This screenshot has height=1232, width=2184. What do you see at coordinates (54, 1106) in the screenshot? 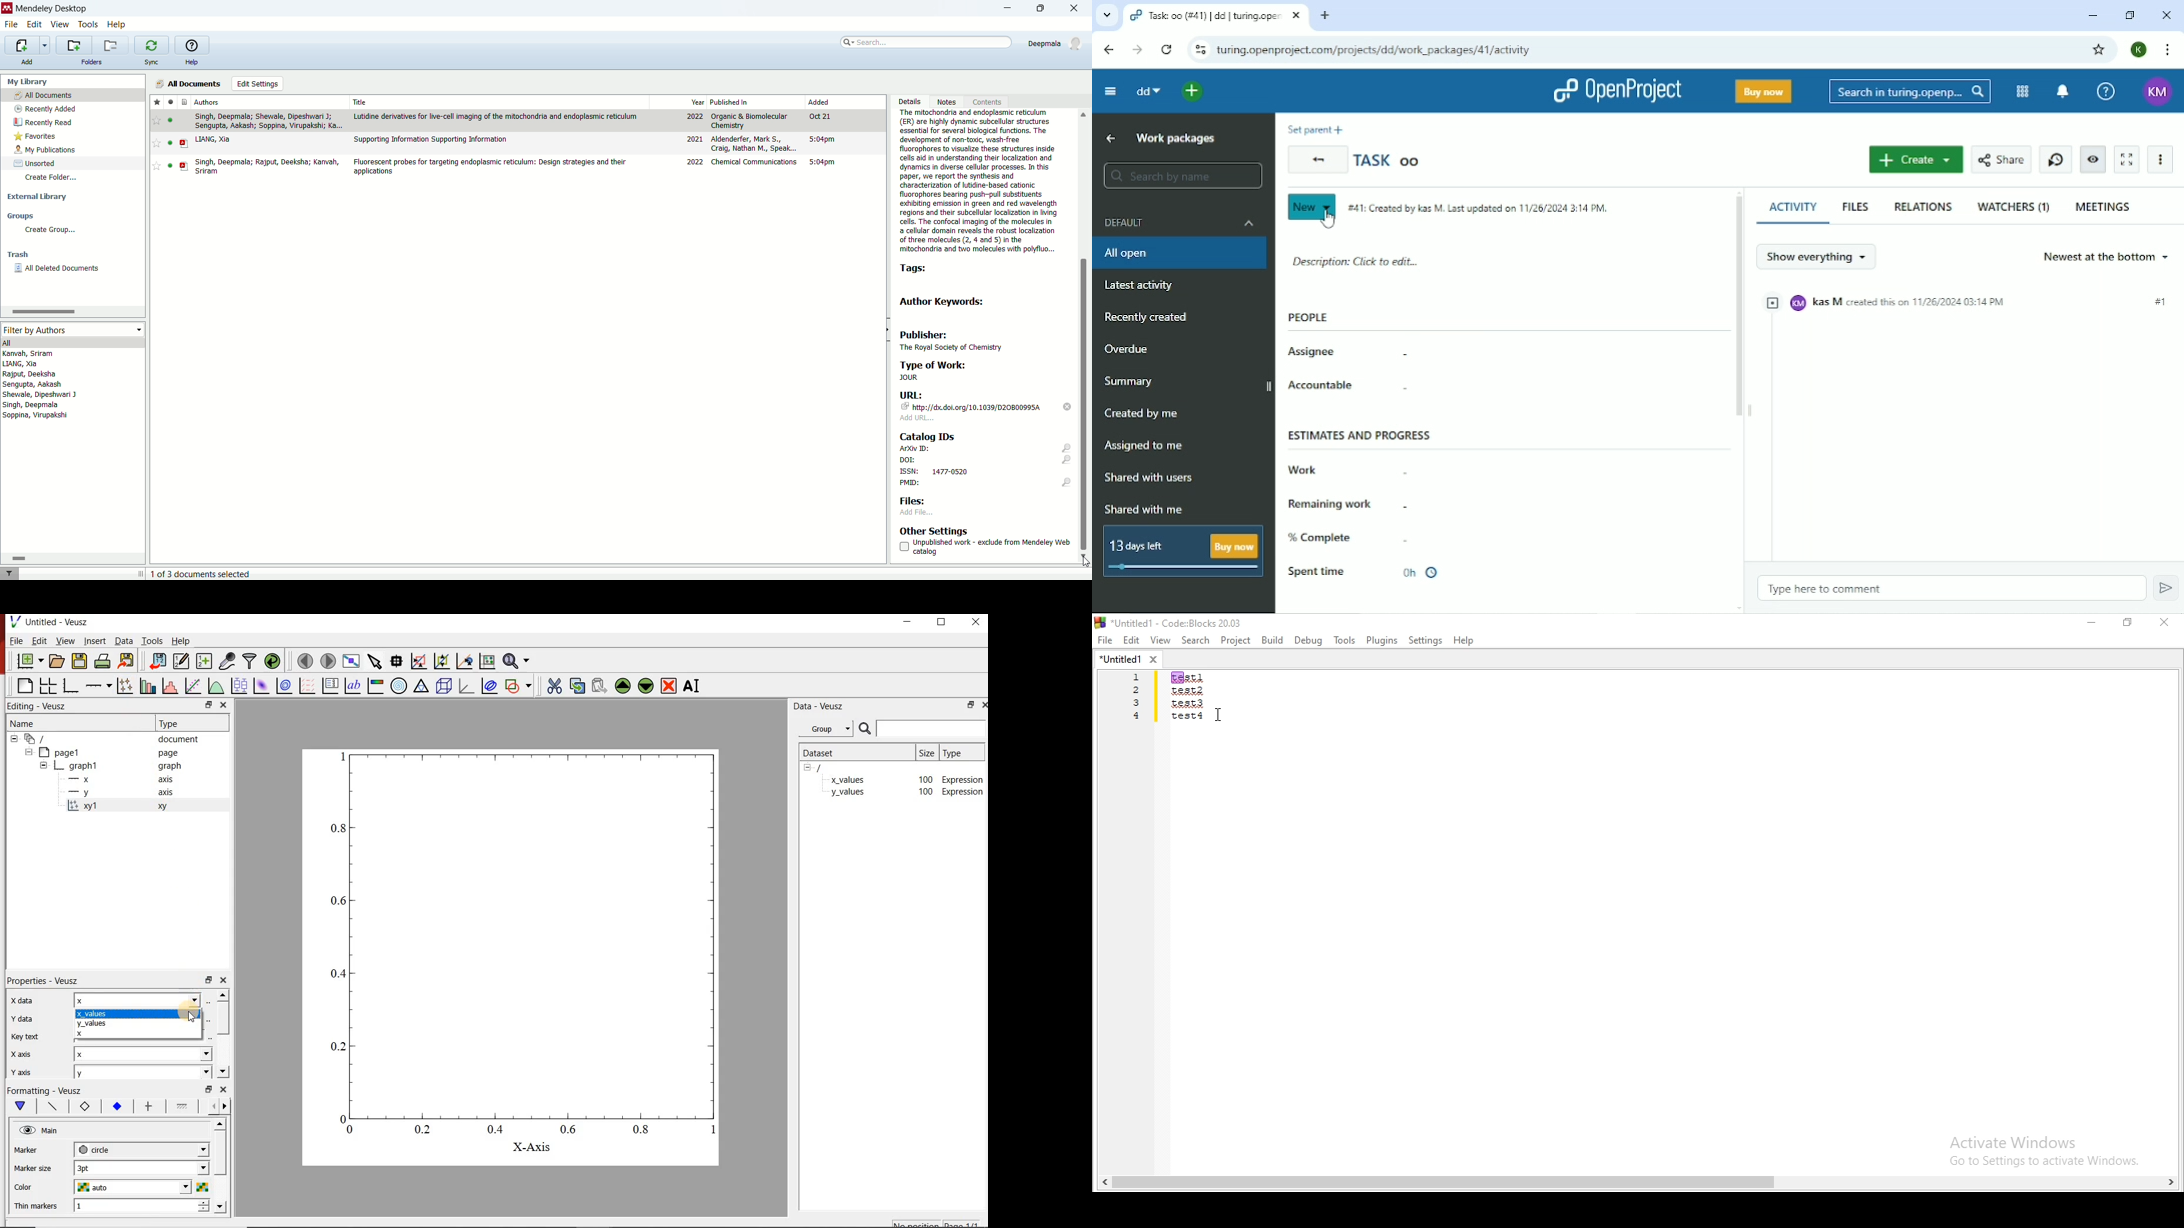
I see `plot line` at bounding box center [54, 1106].